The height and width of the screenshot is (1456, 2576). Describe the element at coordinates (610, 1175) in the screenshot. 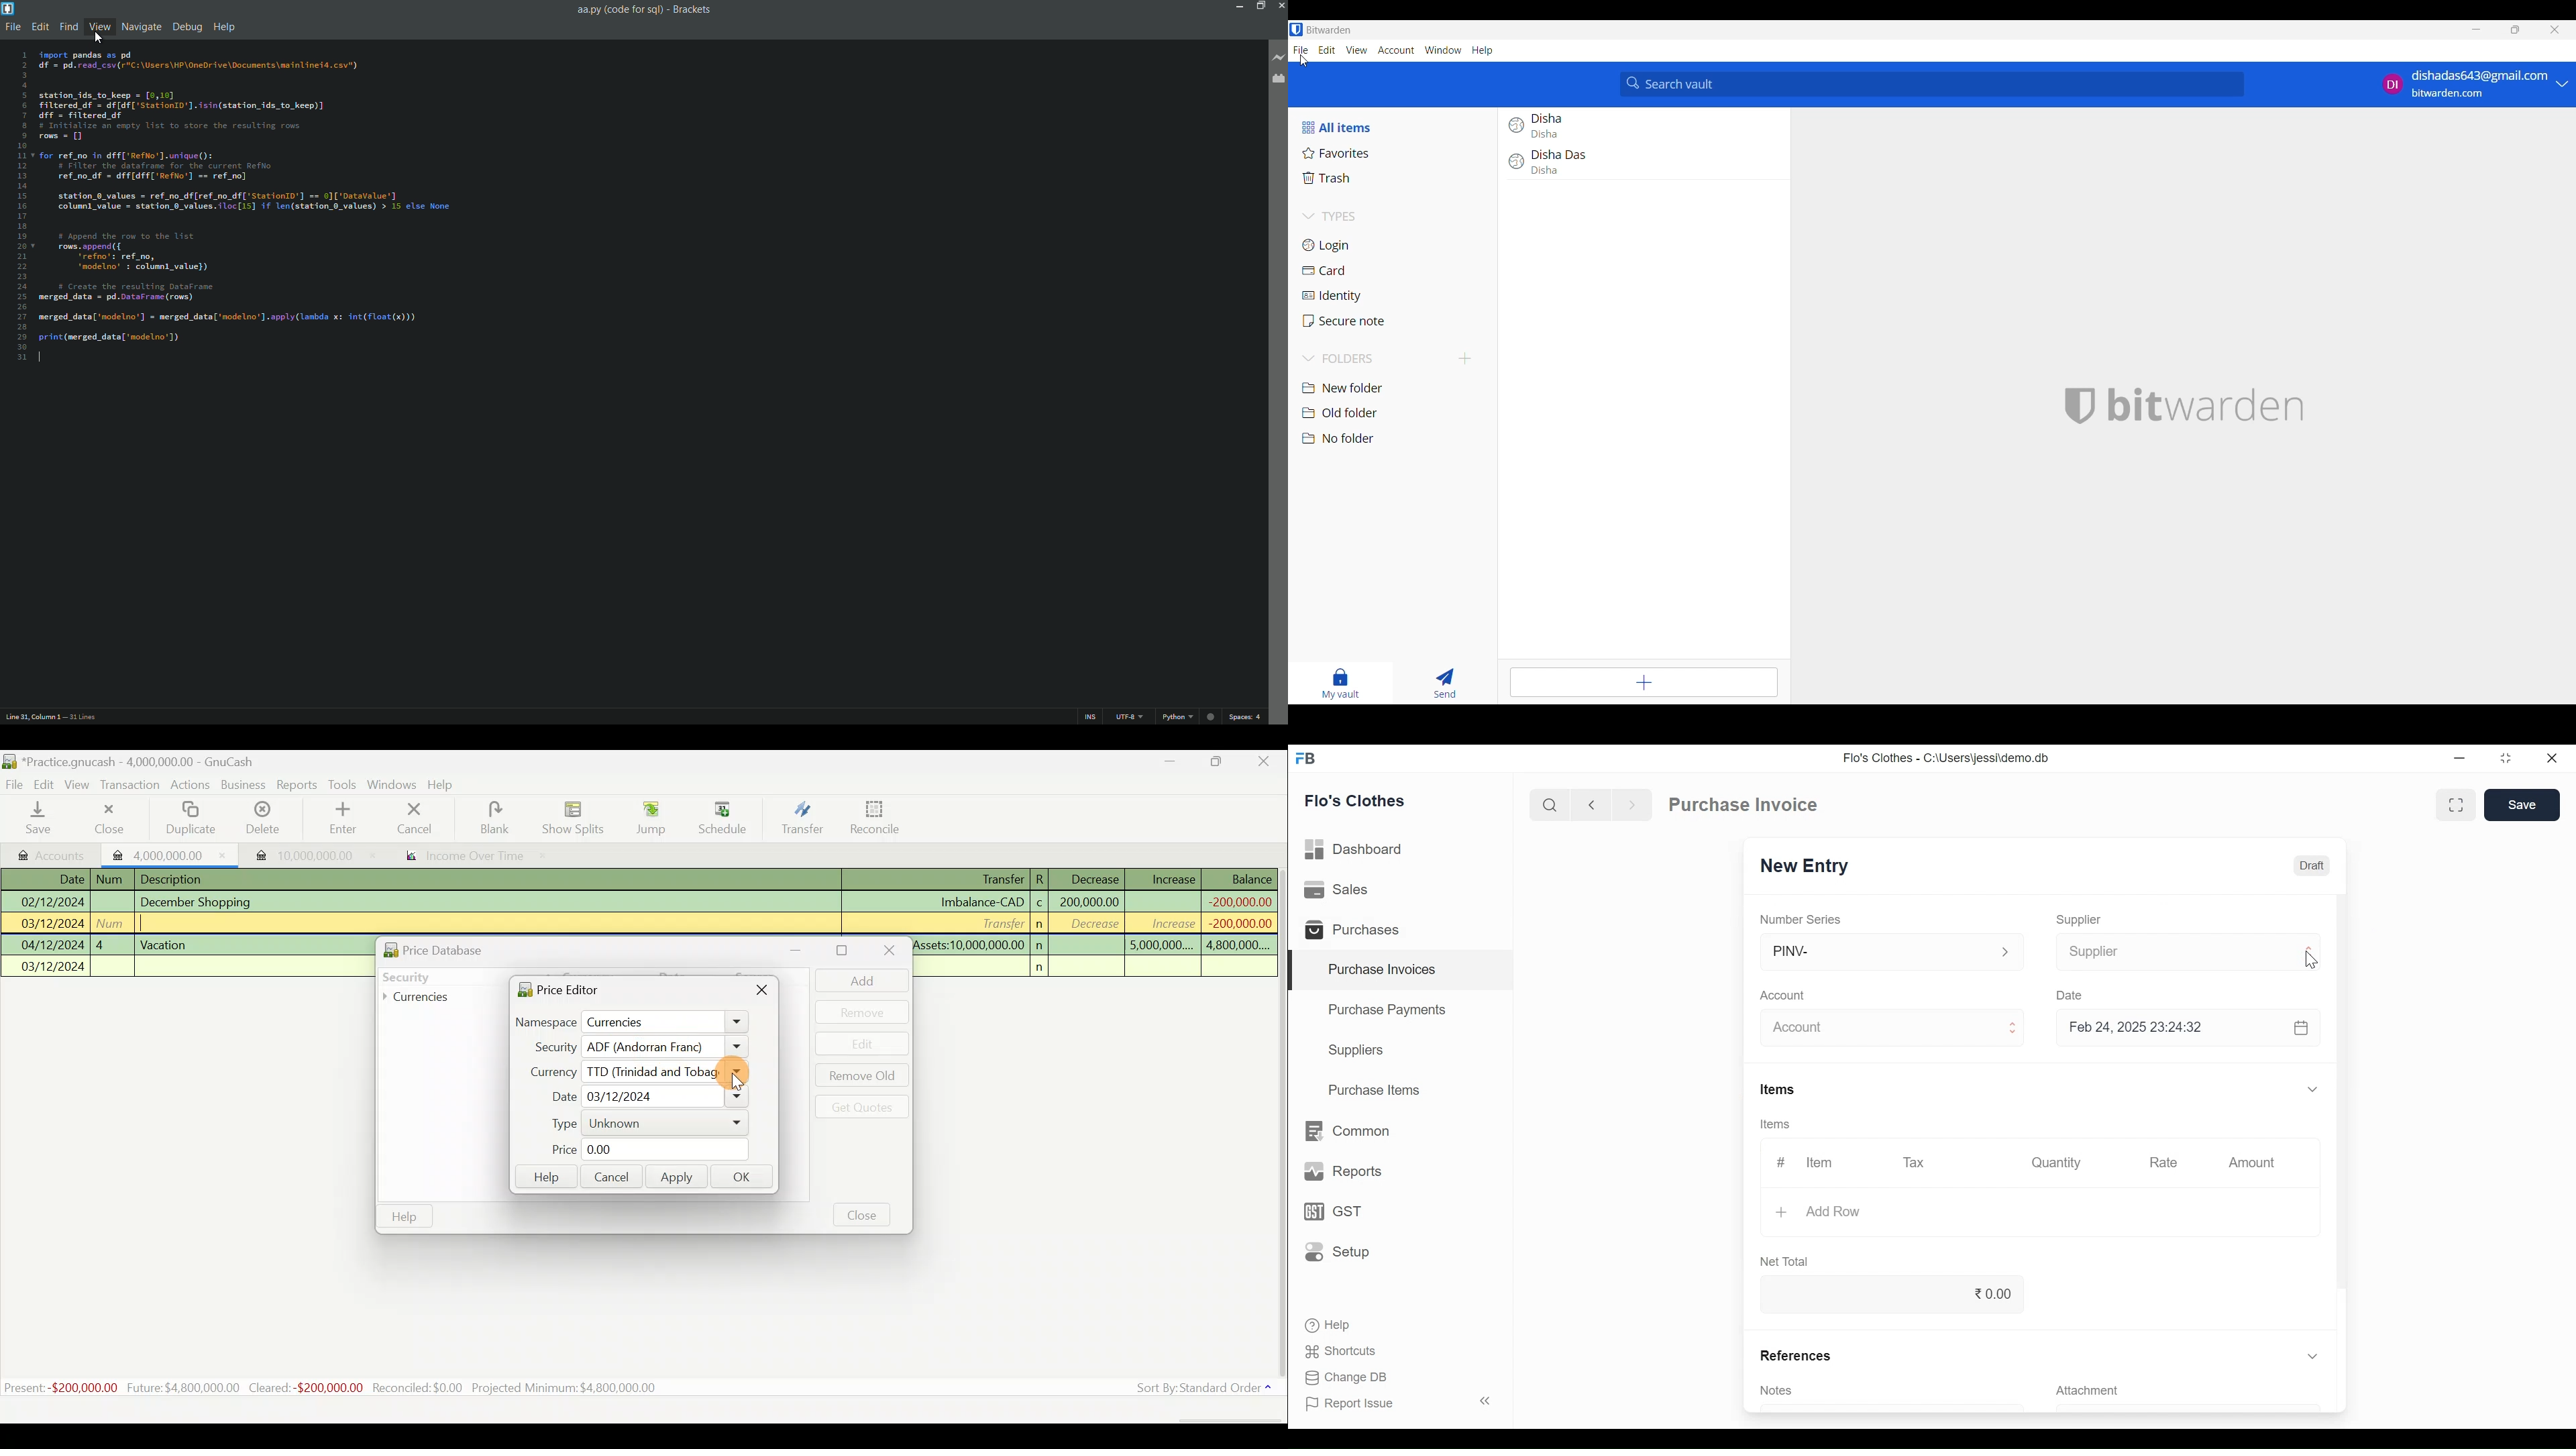

I see `Cancel` at that location.